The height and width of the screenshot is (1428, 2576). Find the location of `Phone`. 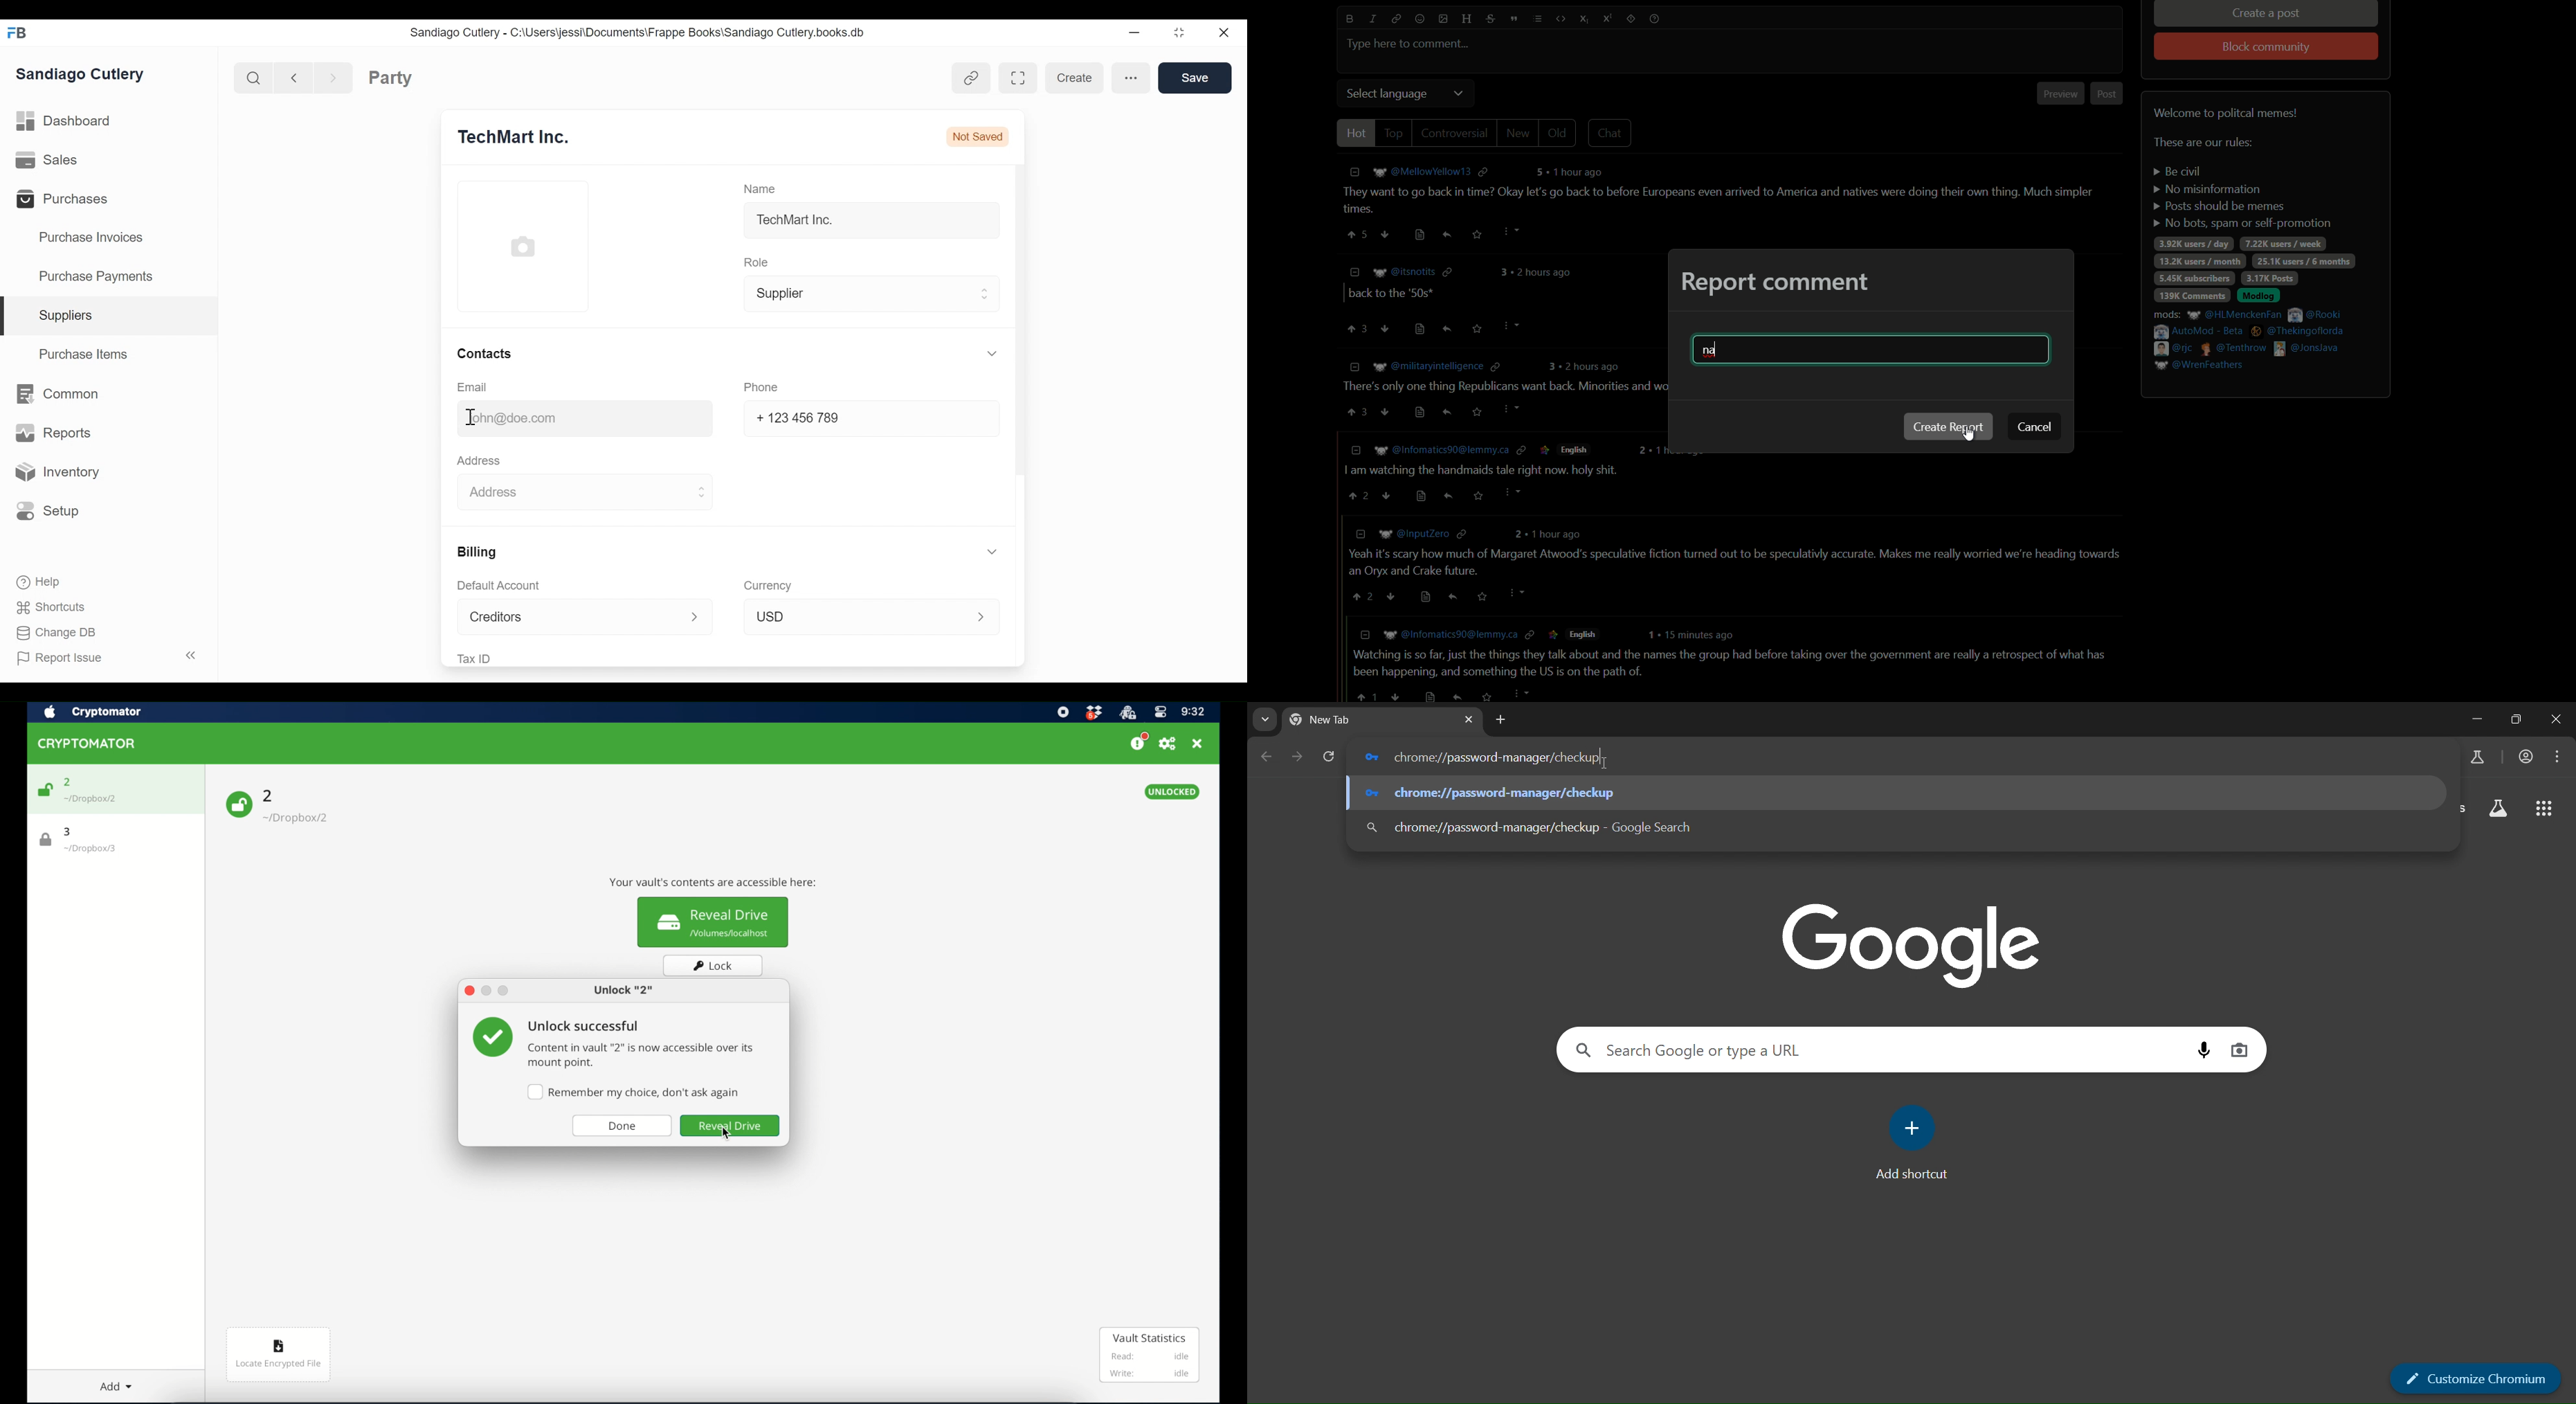

Phone is located at coordinates (760, 387).